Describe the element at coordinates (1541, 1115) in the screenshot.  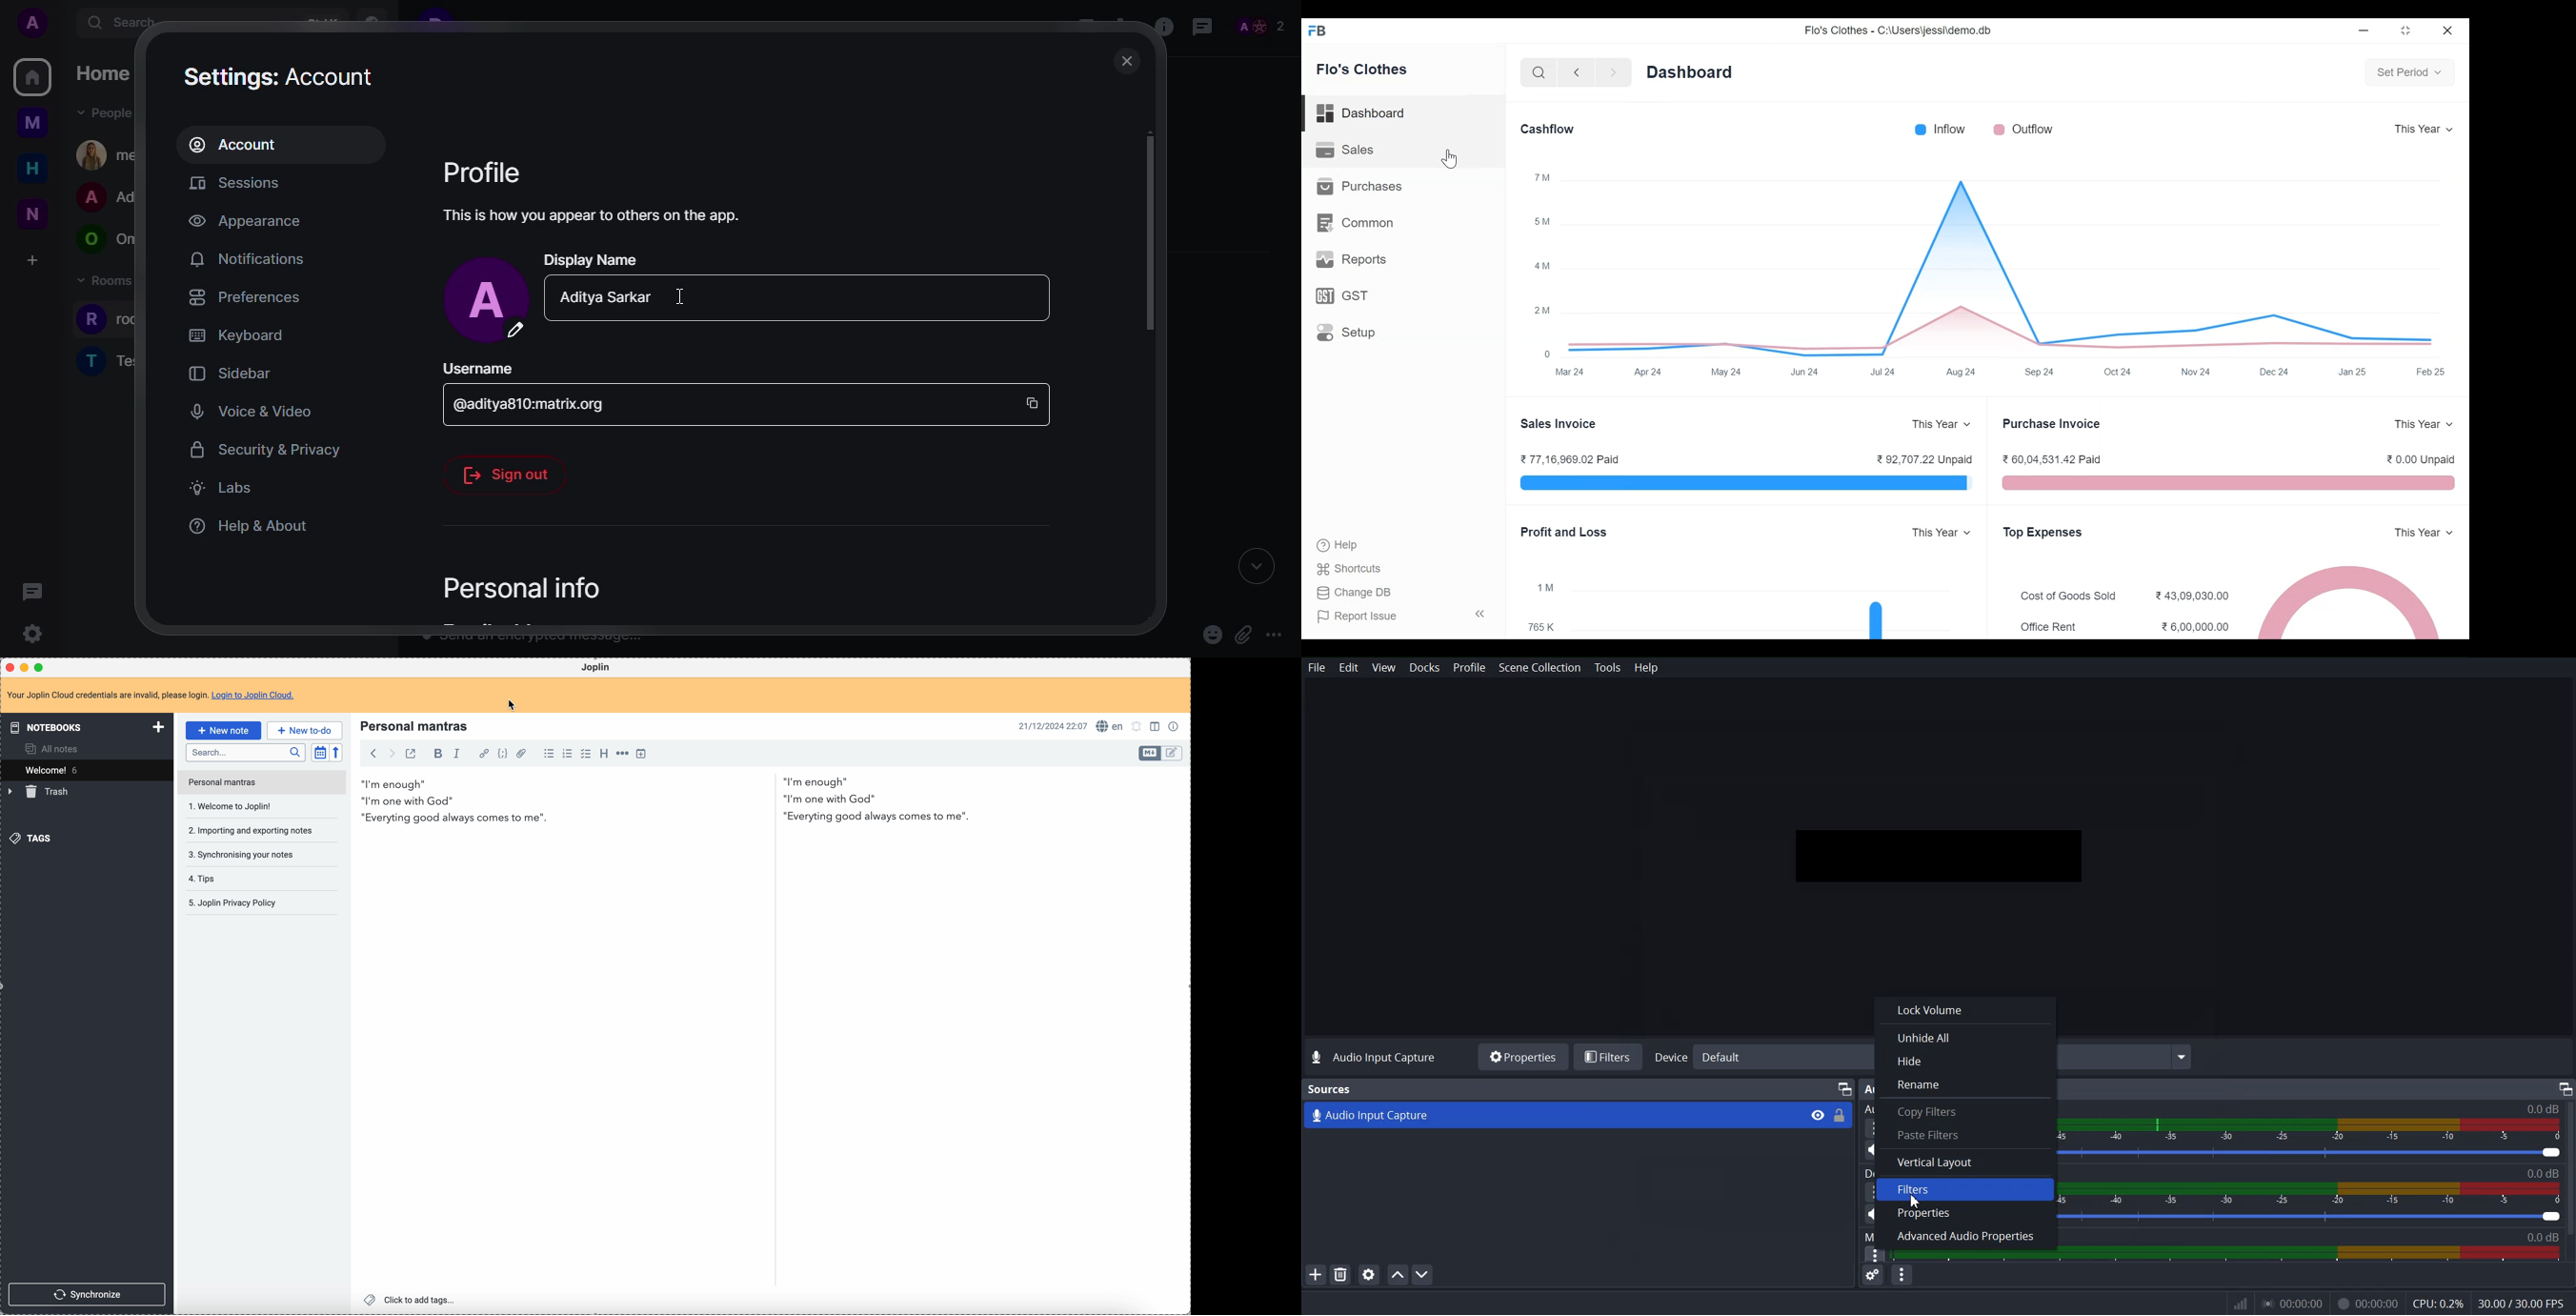
I see `Audio Capture` at that location.